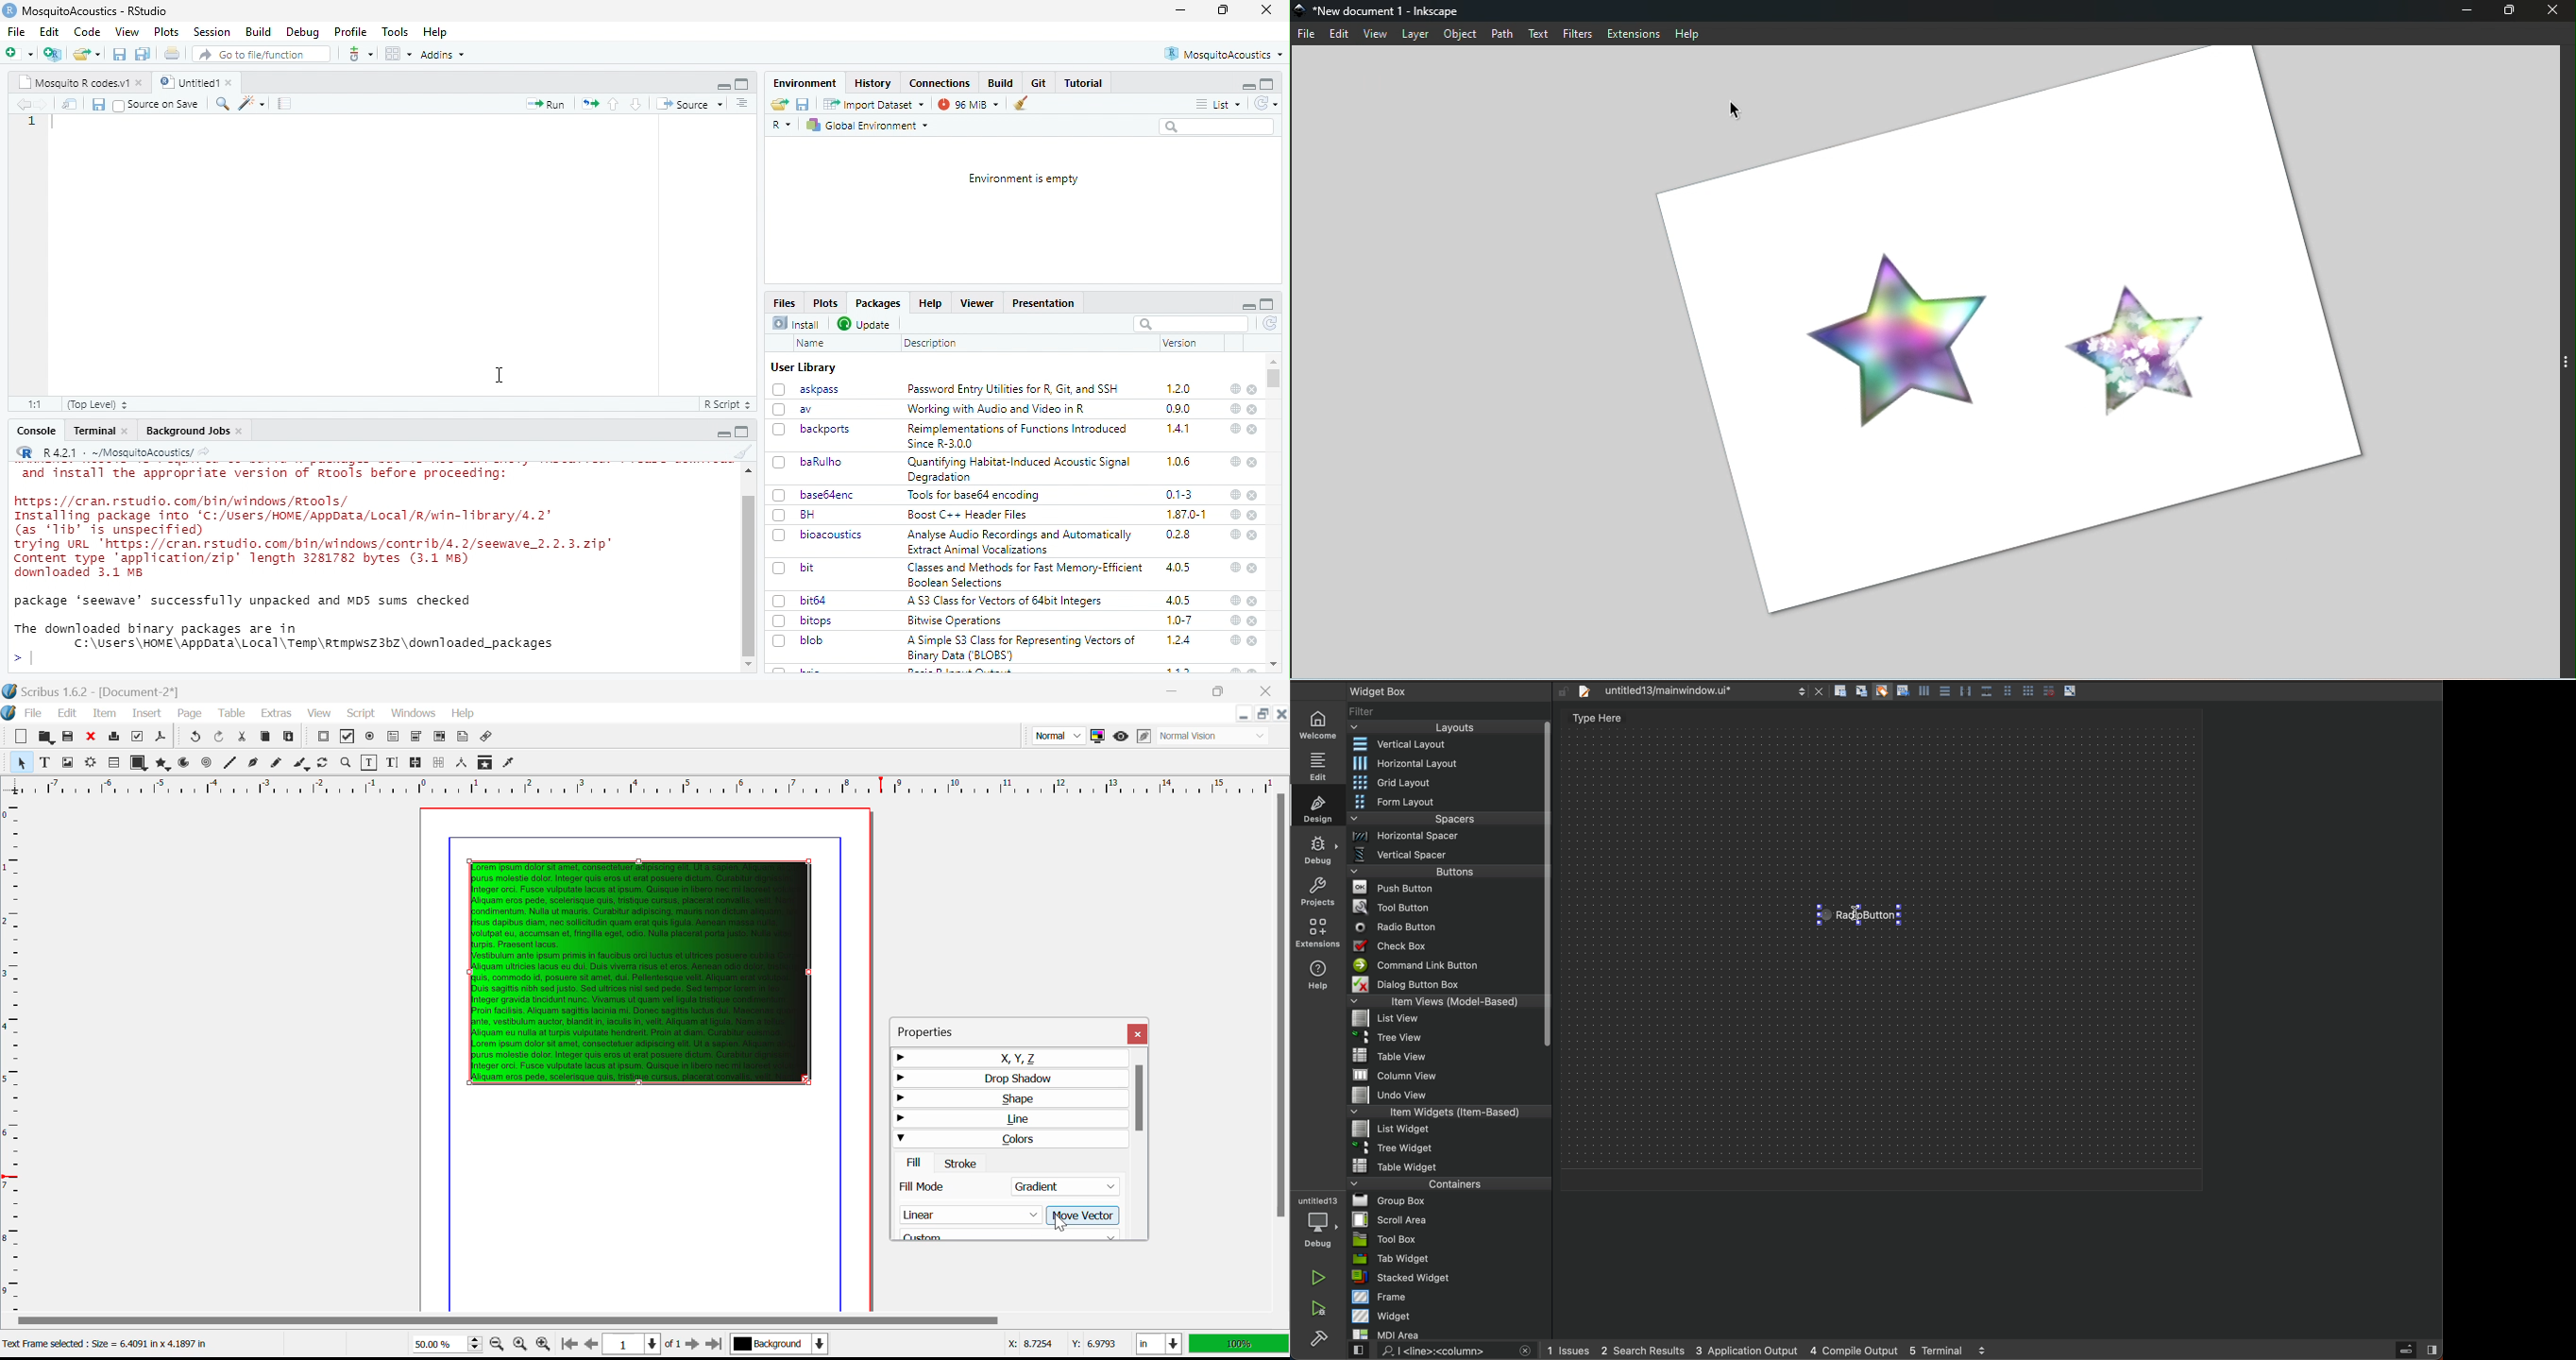 The image size is (2576, 1372). I want to click on open file, so click(20, 54).